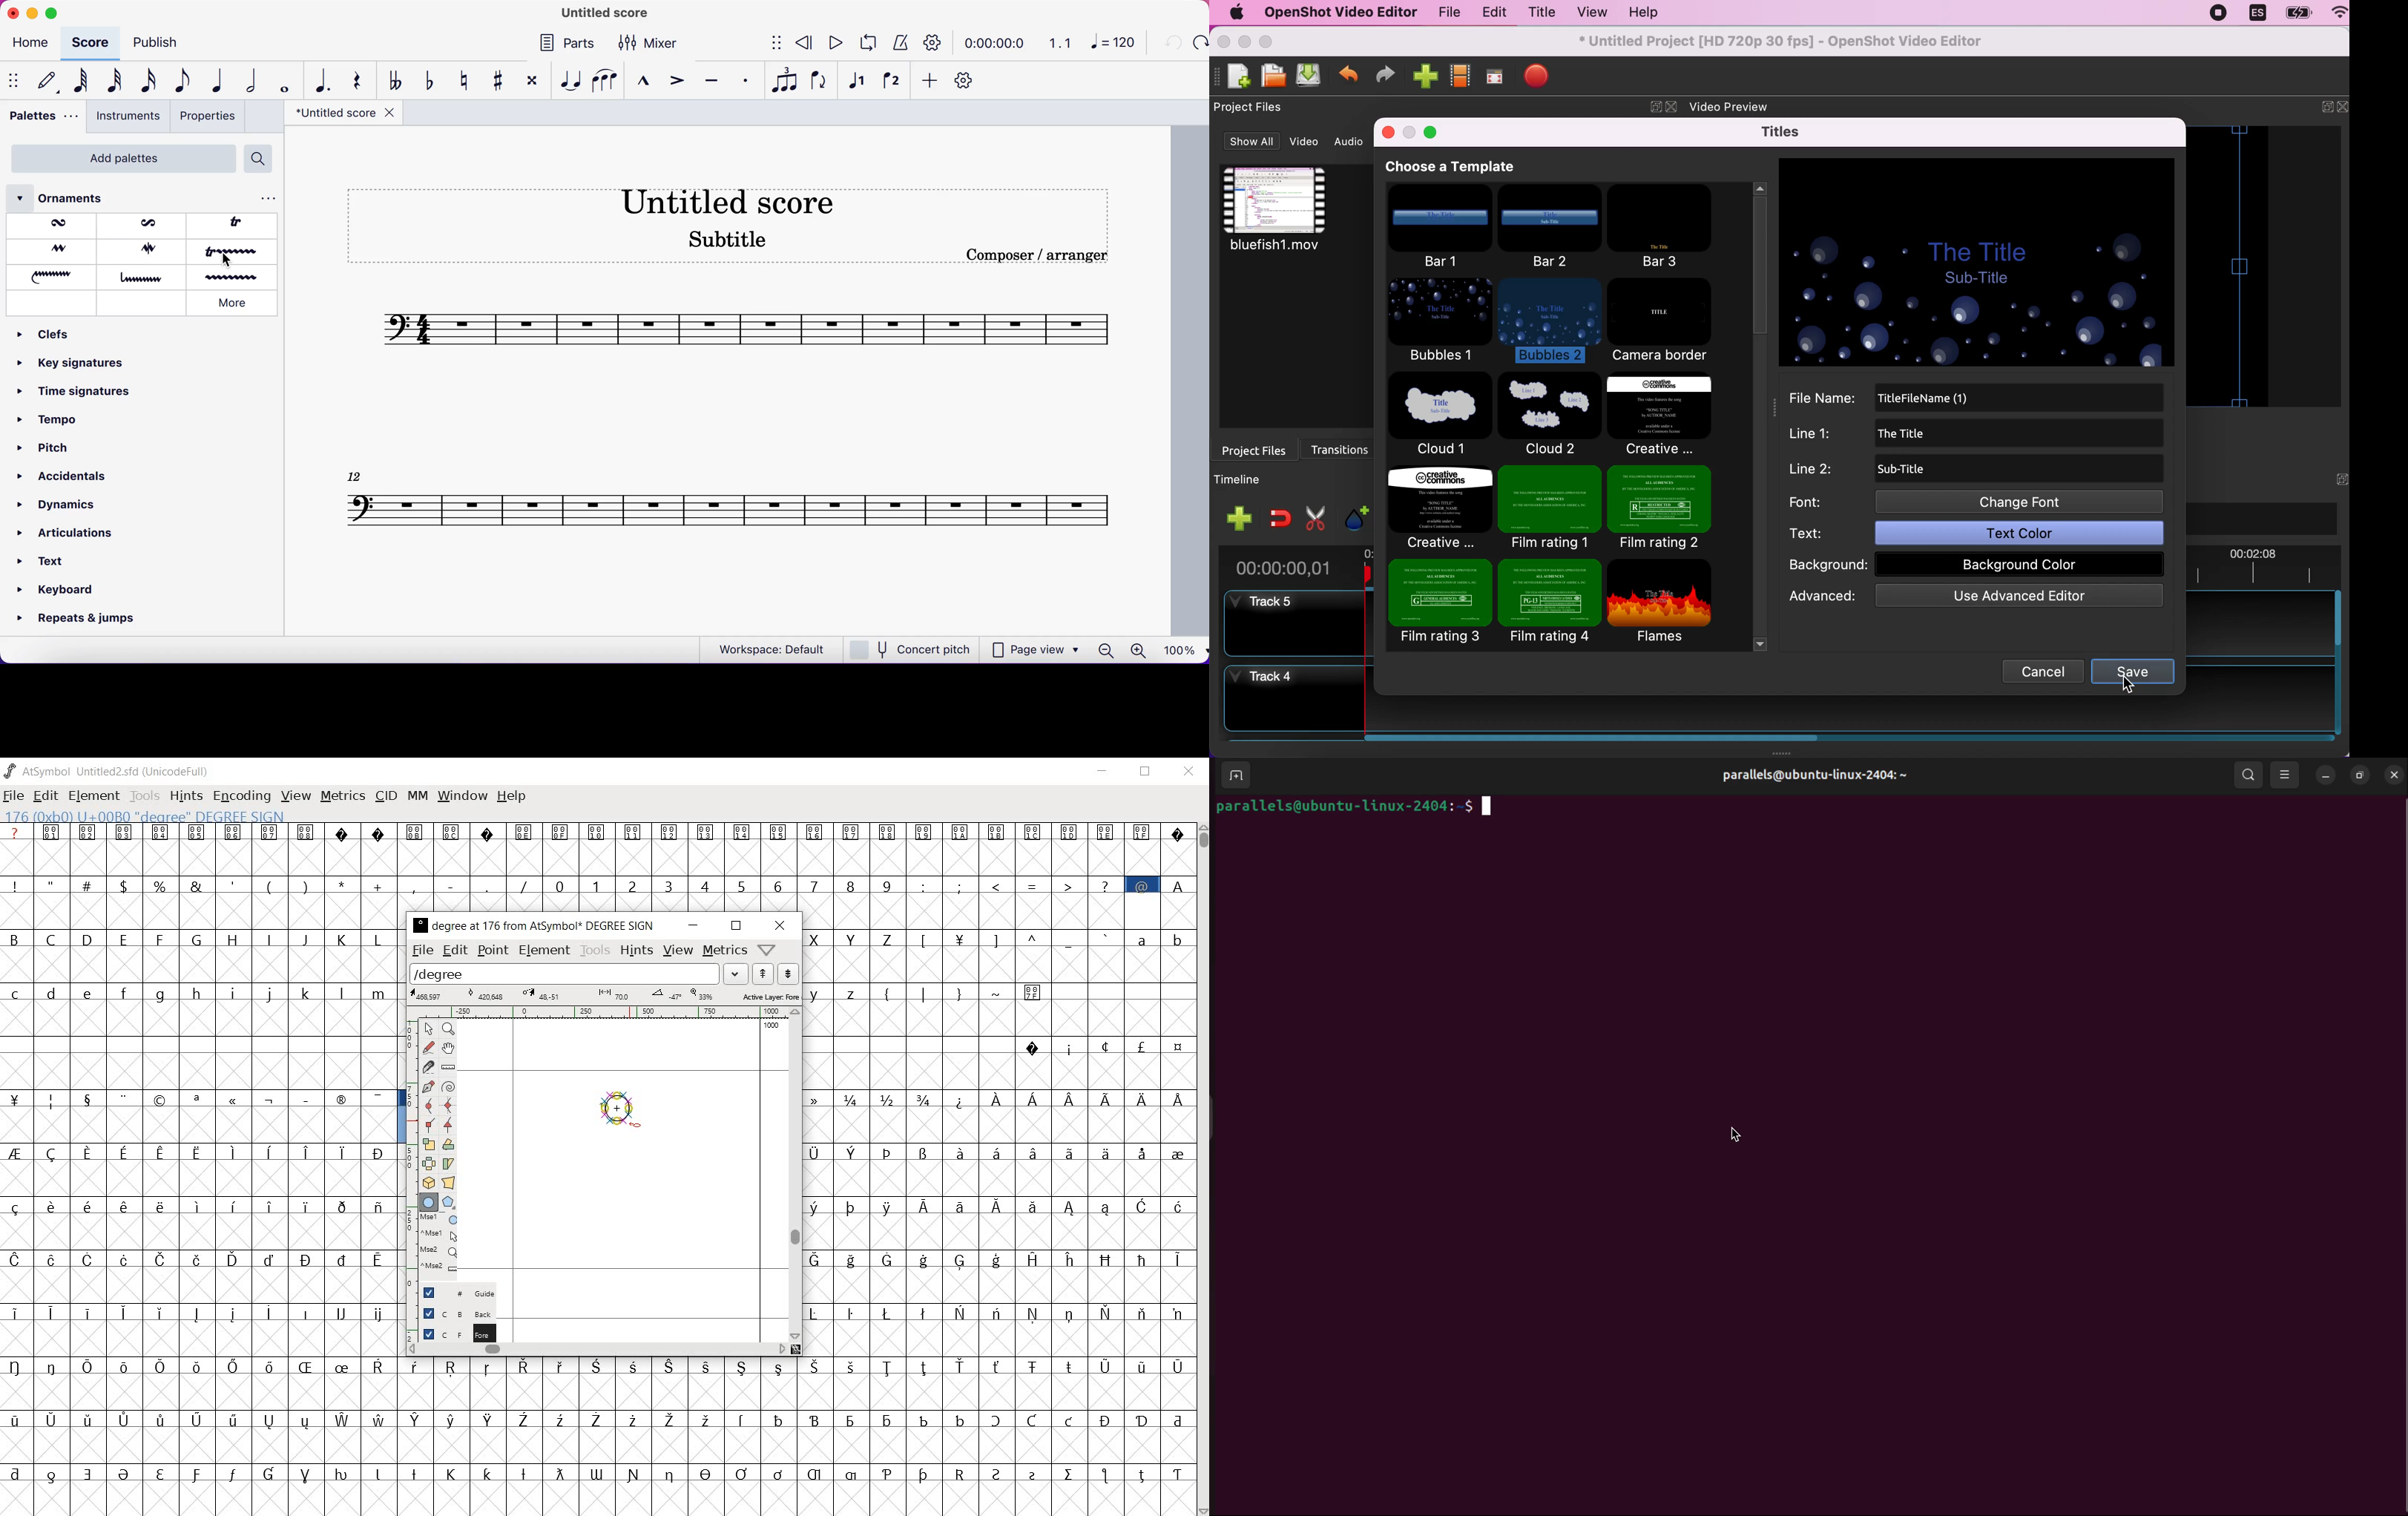  I want to click on language, so click(2256, 14).